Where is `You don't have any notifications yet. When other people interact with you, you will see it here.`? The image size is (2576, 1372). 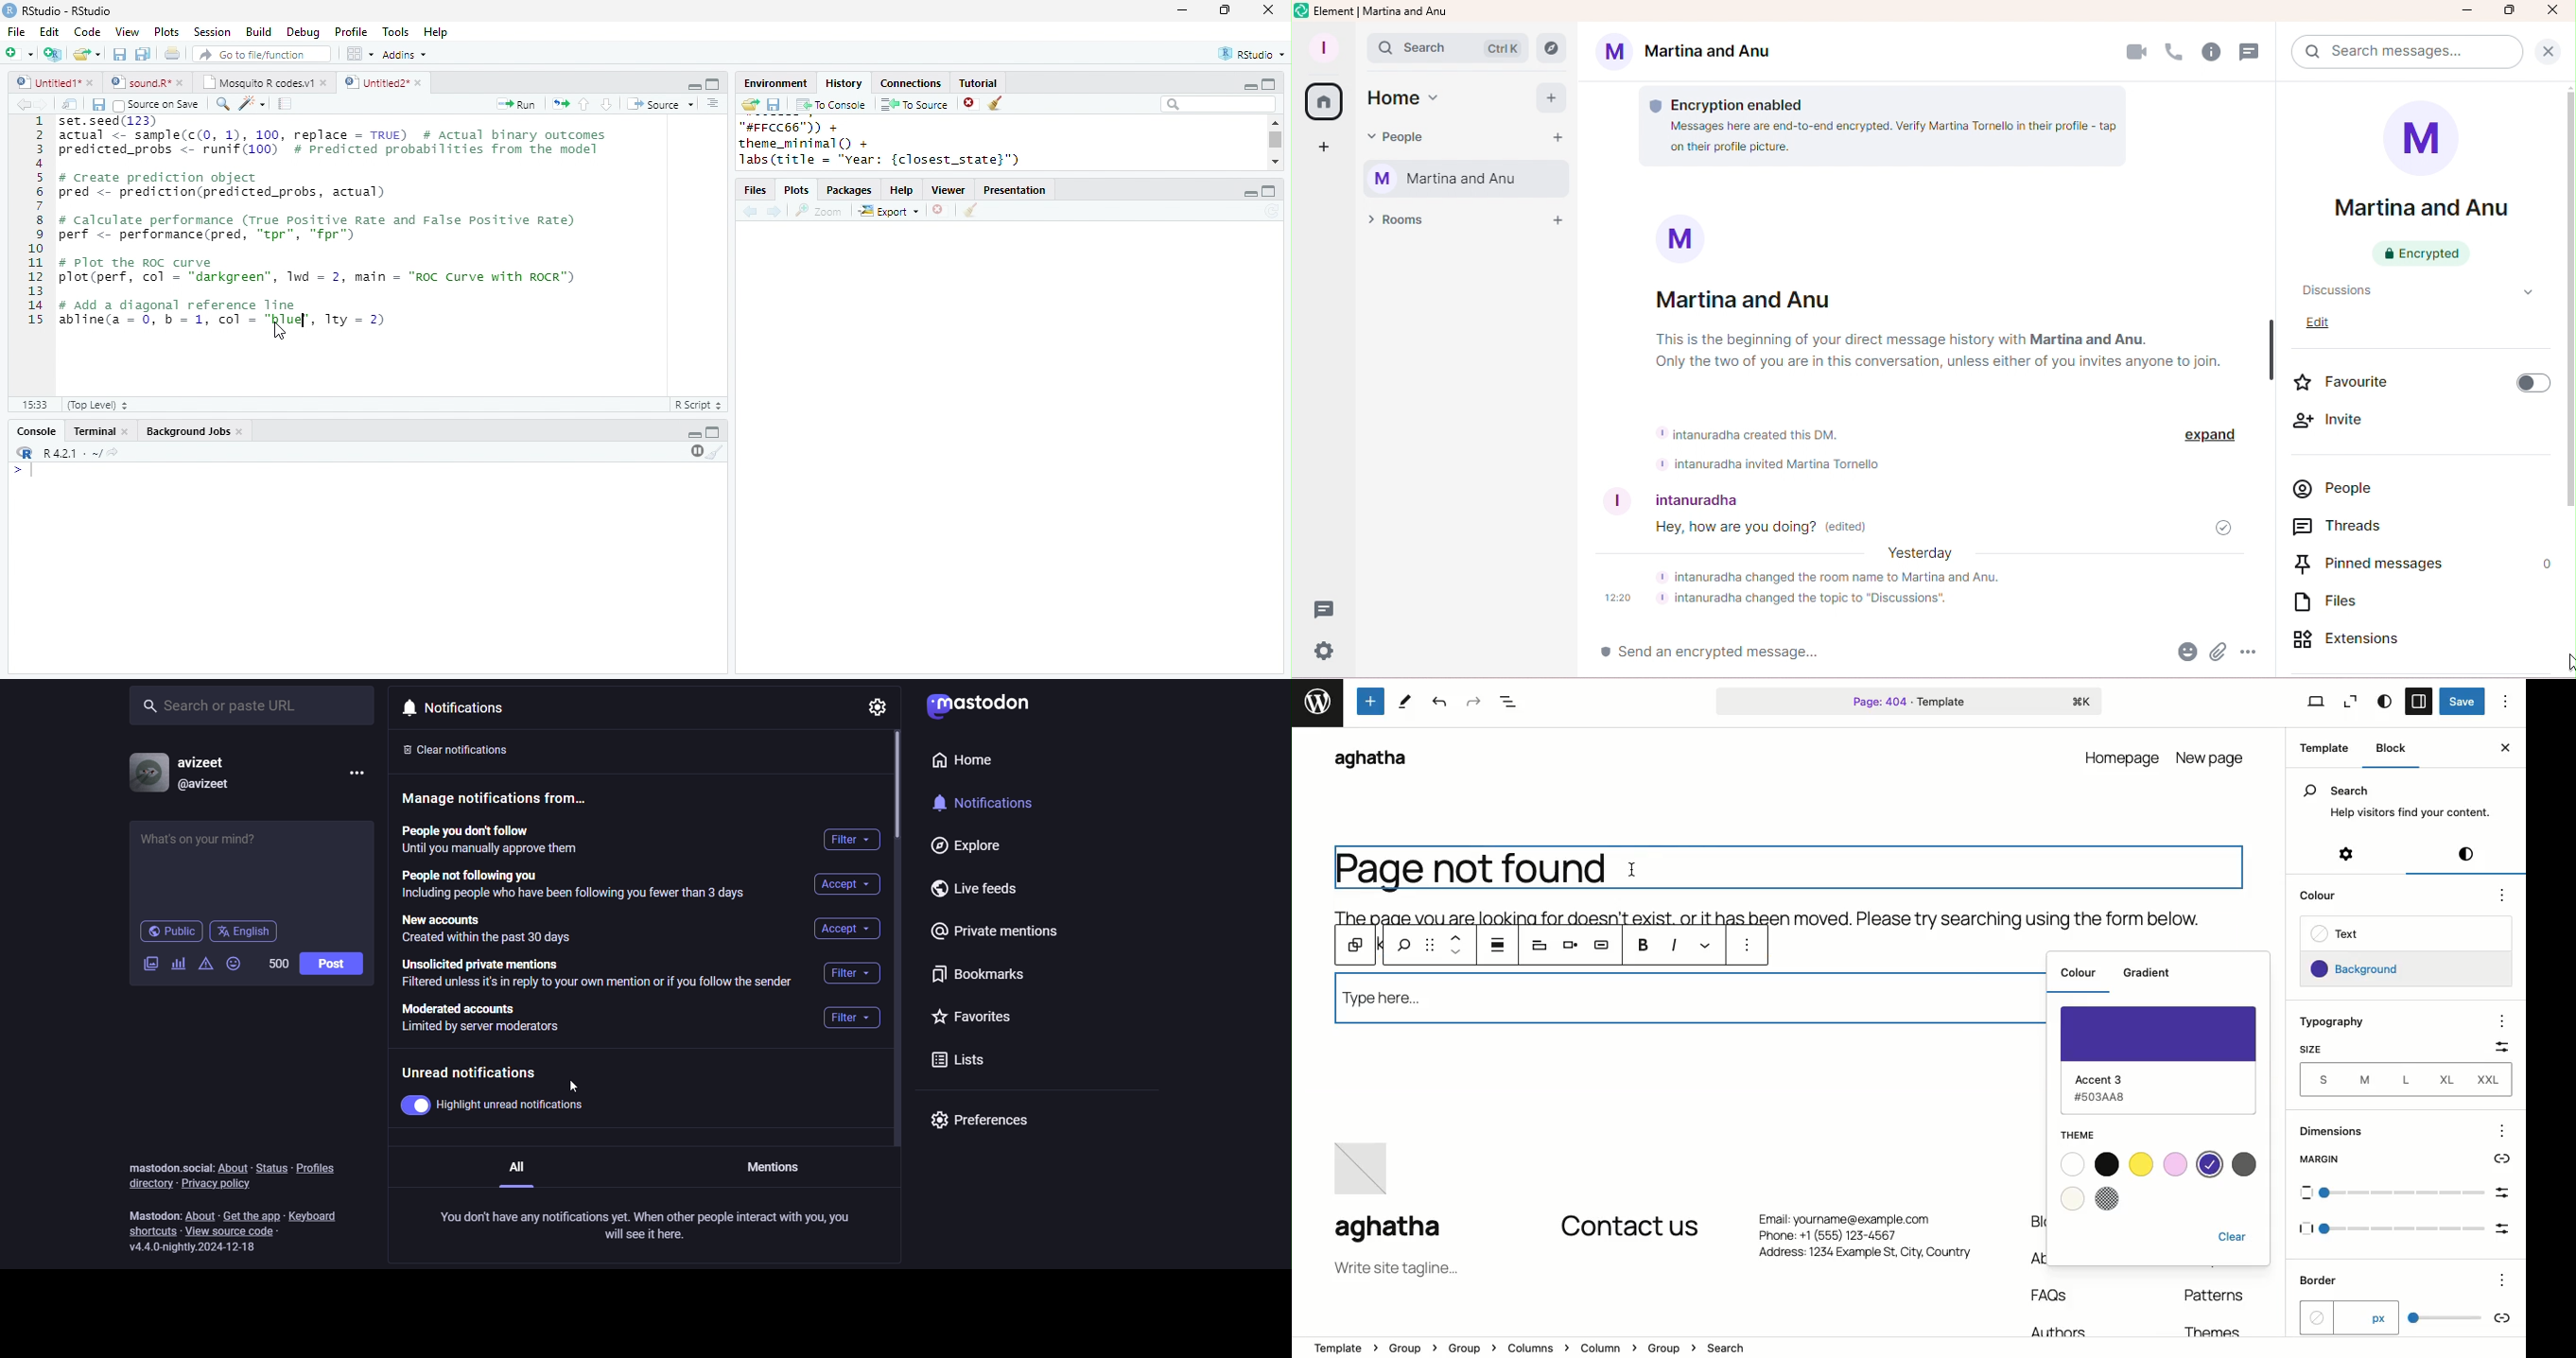 You don't have any notifications yet. When other people interact with you, you will see it here. is located at coordinates (642, 1227).